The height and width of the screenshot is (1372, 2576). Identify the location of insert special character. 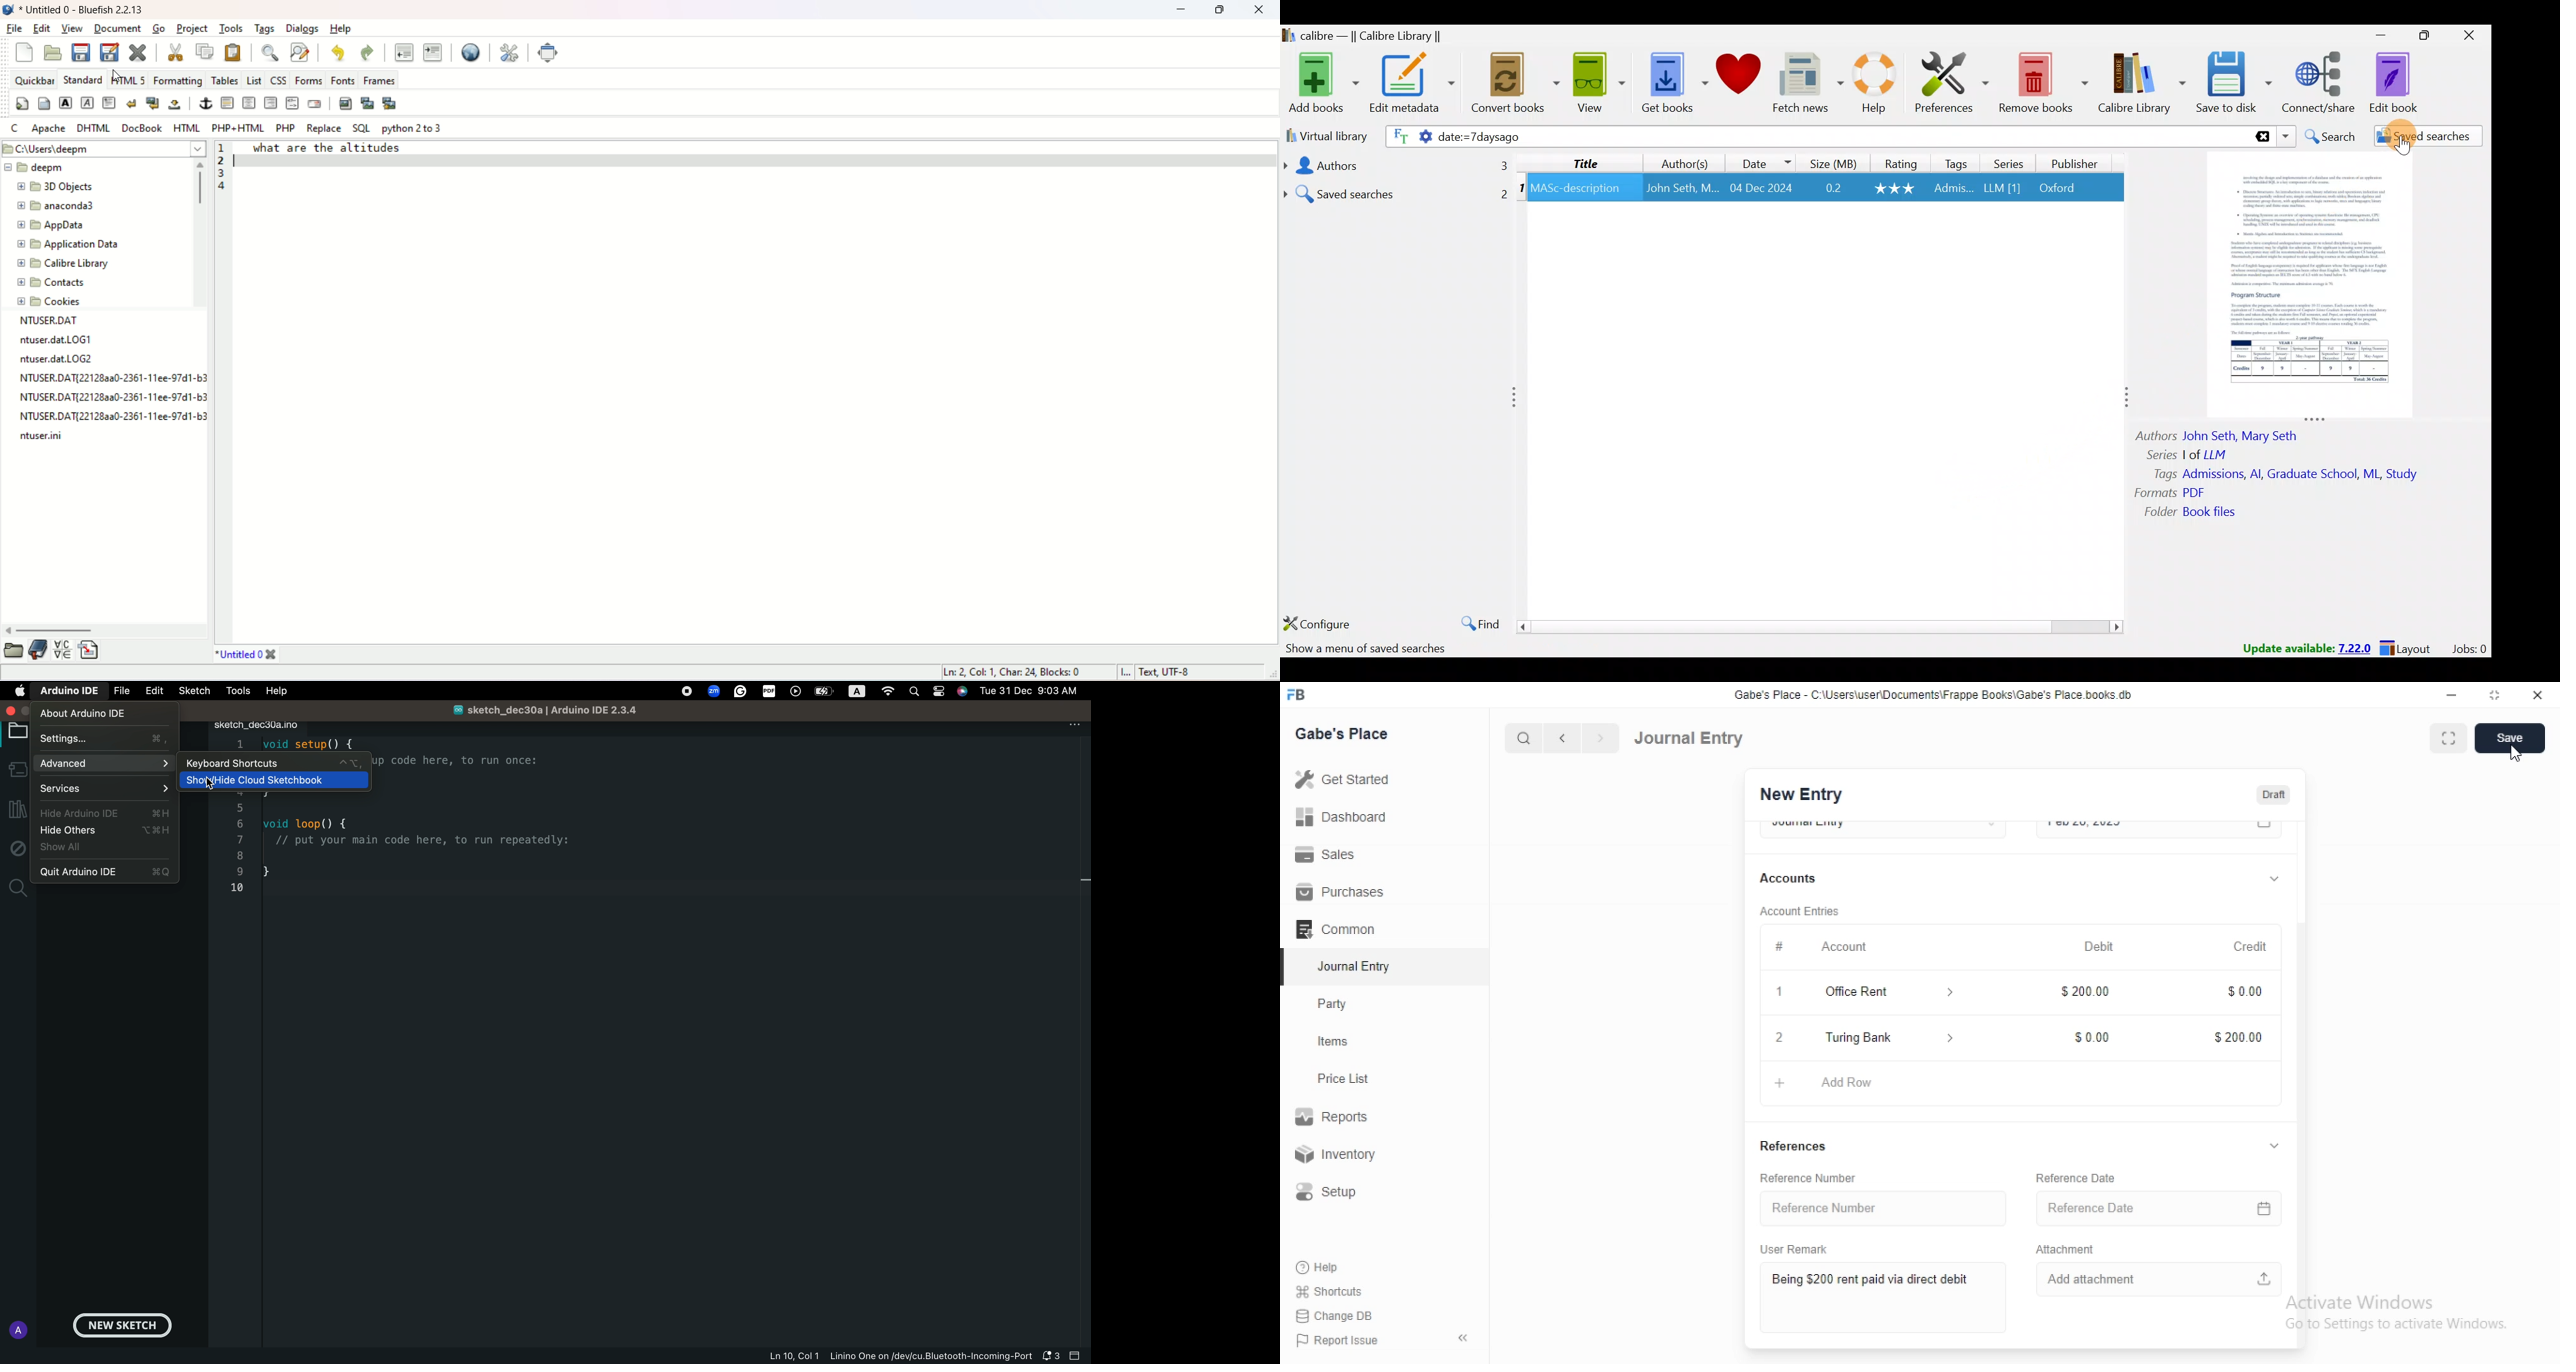
(63, 648).